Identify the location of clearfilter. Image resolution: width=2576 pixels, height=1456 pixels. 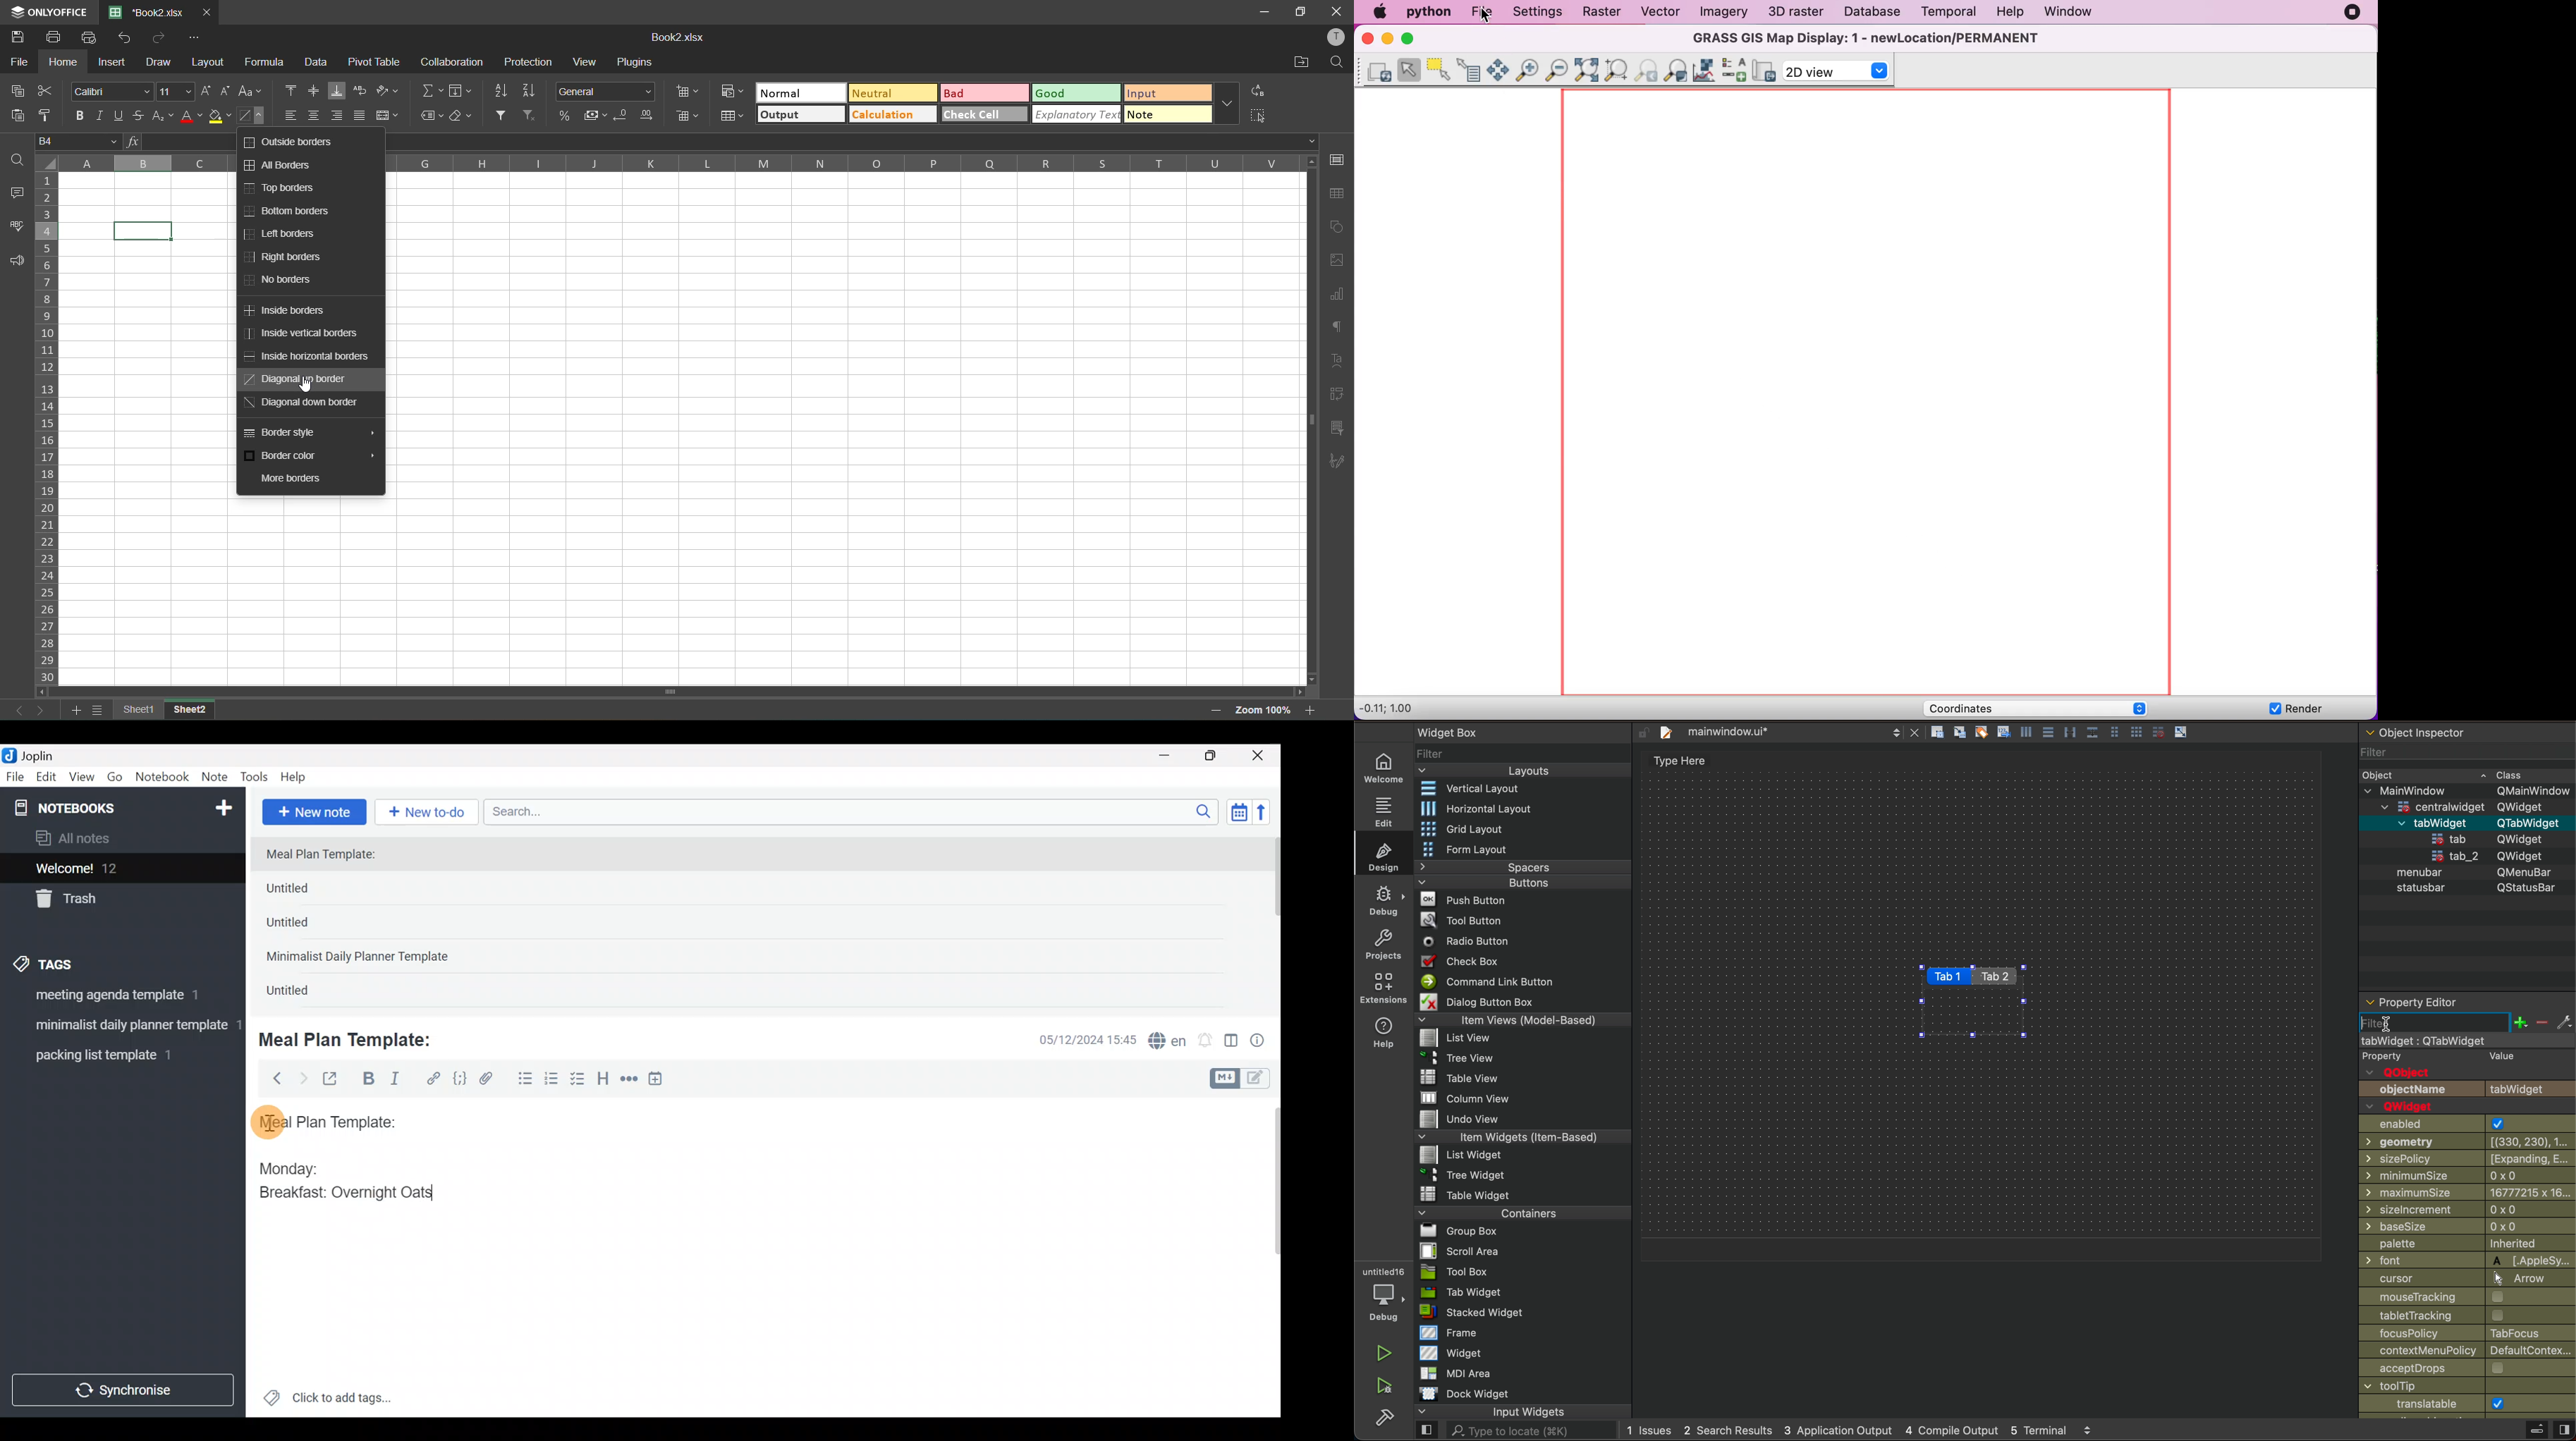
(532, 114).